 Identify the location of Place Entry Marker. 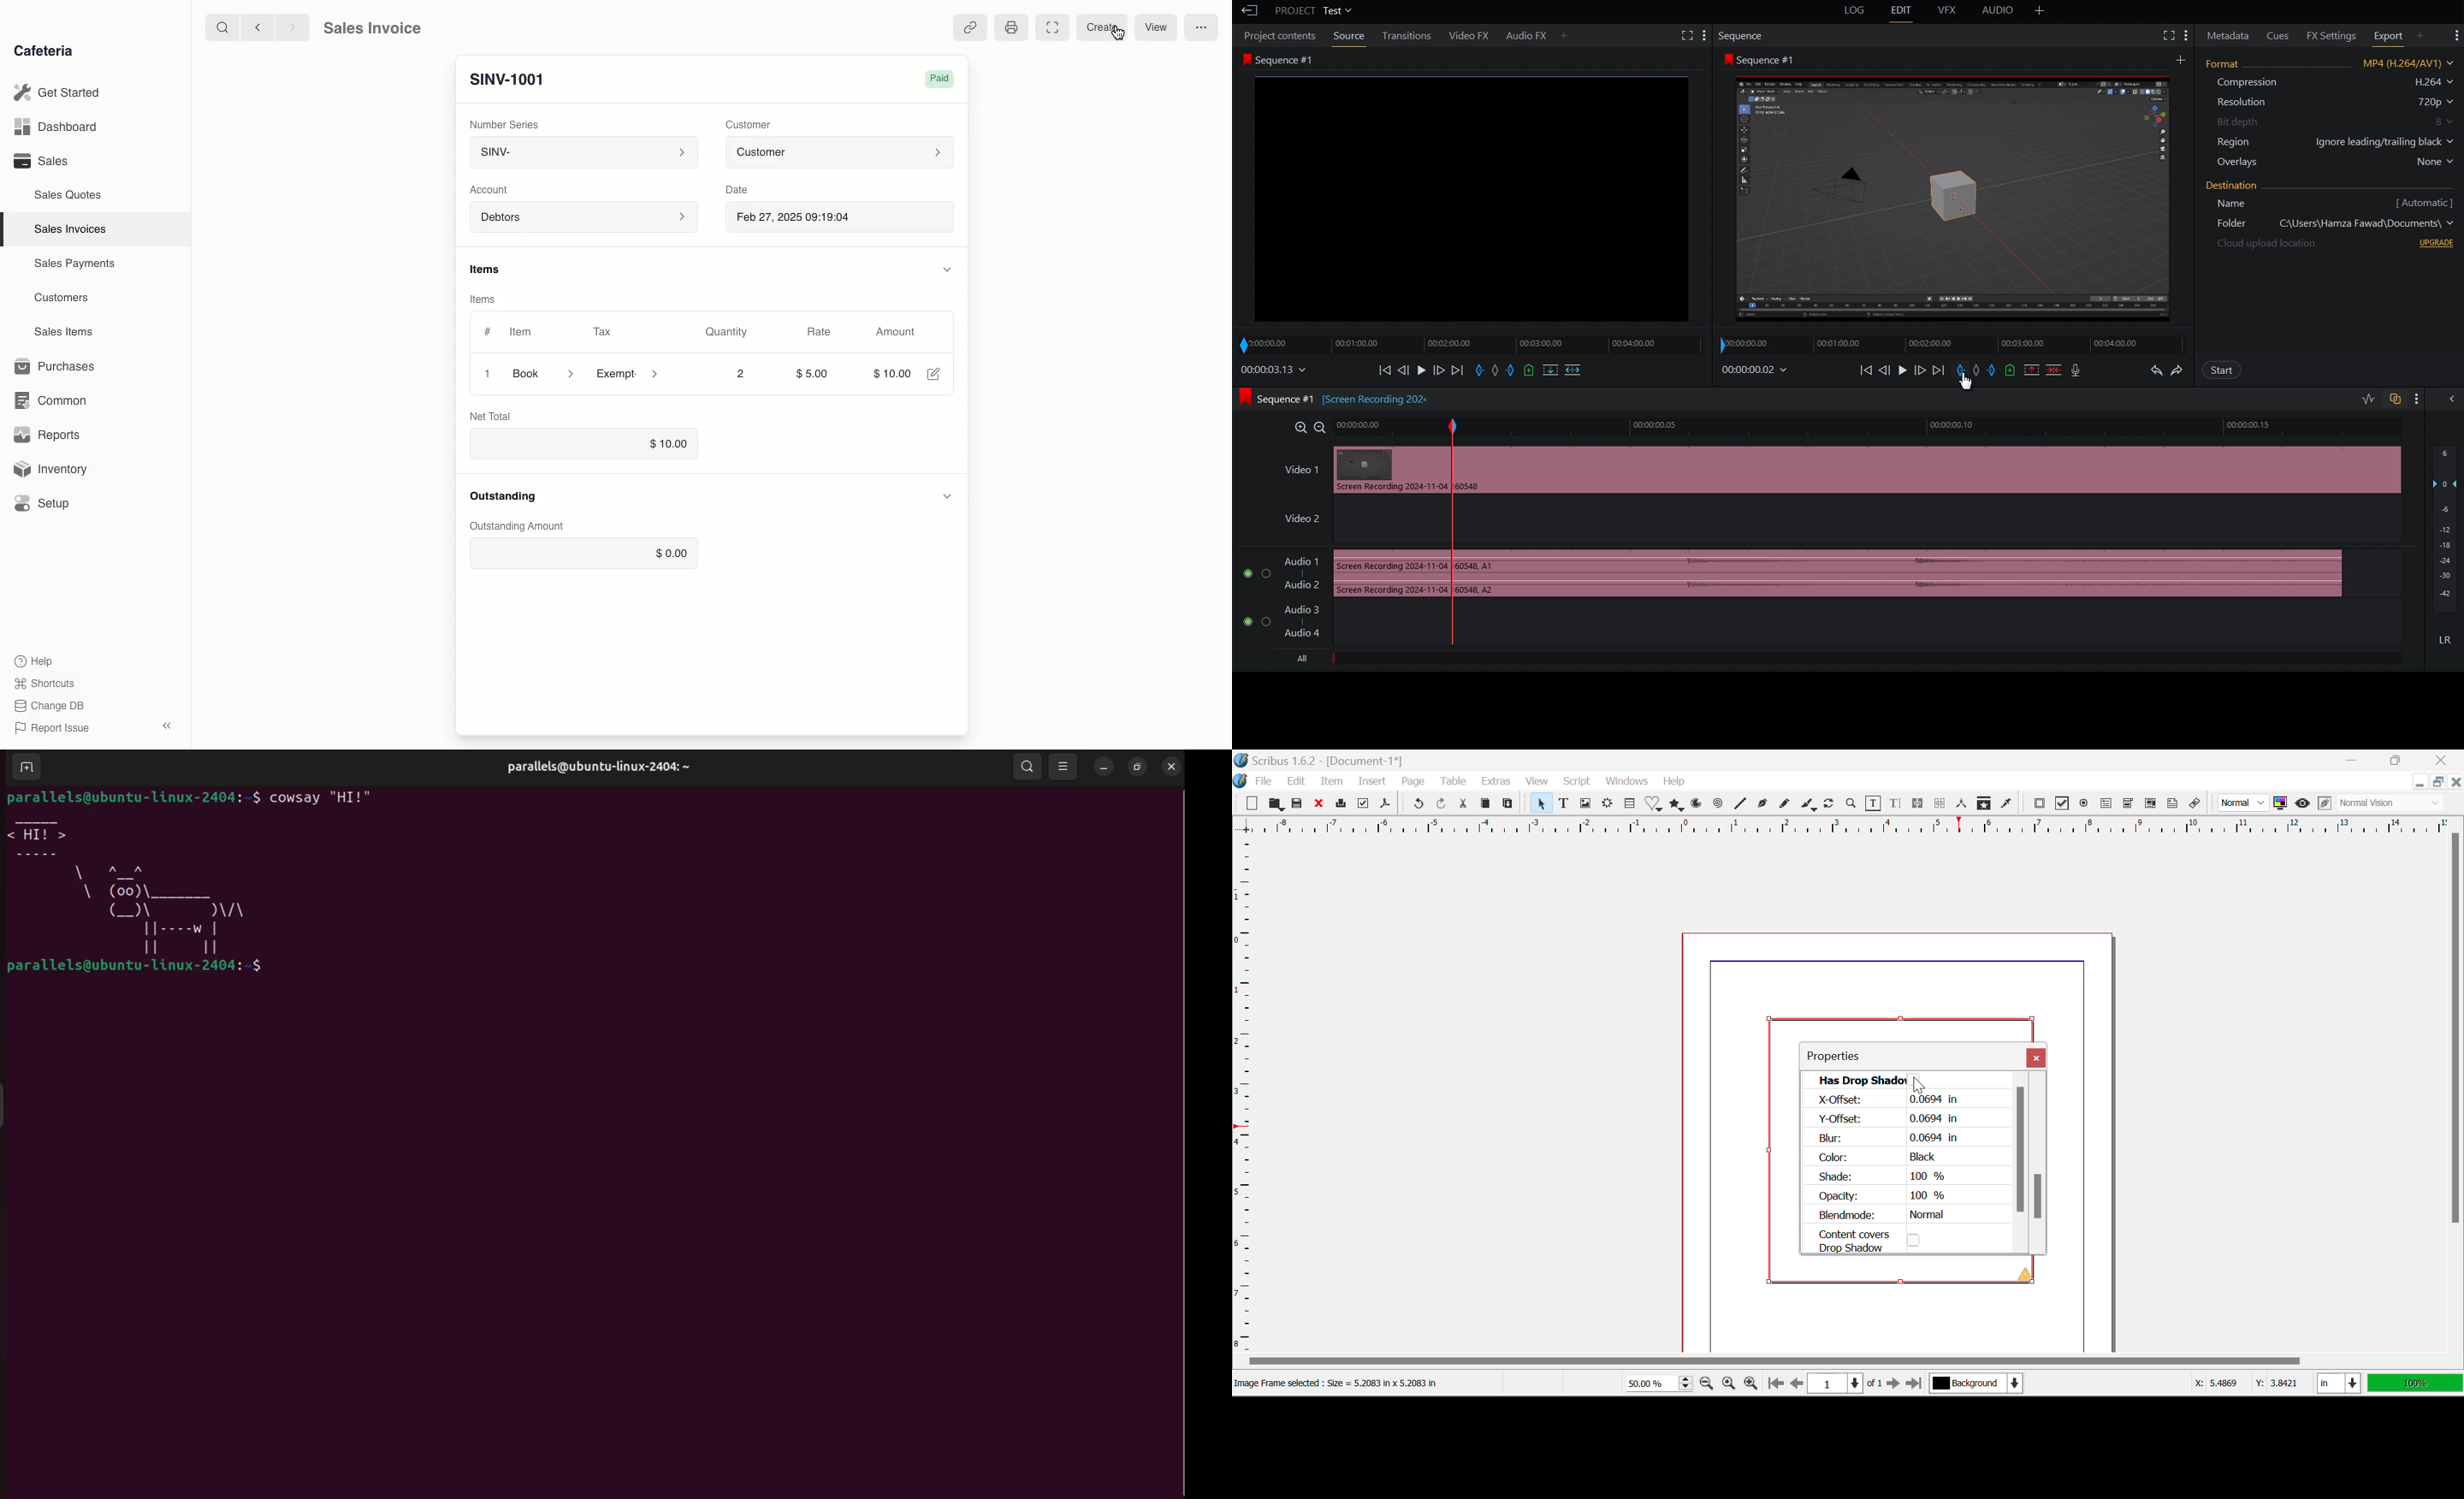
(1960, 370).